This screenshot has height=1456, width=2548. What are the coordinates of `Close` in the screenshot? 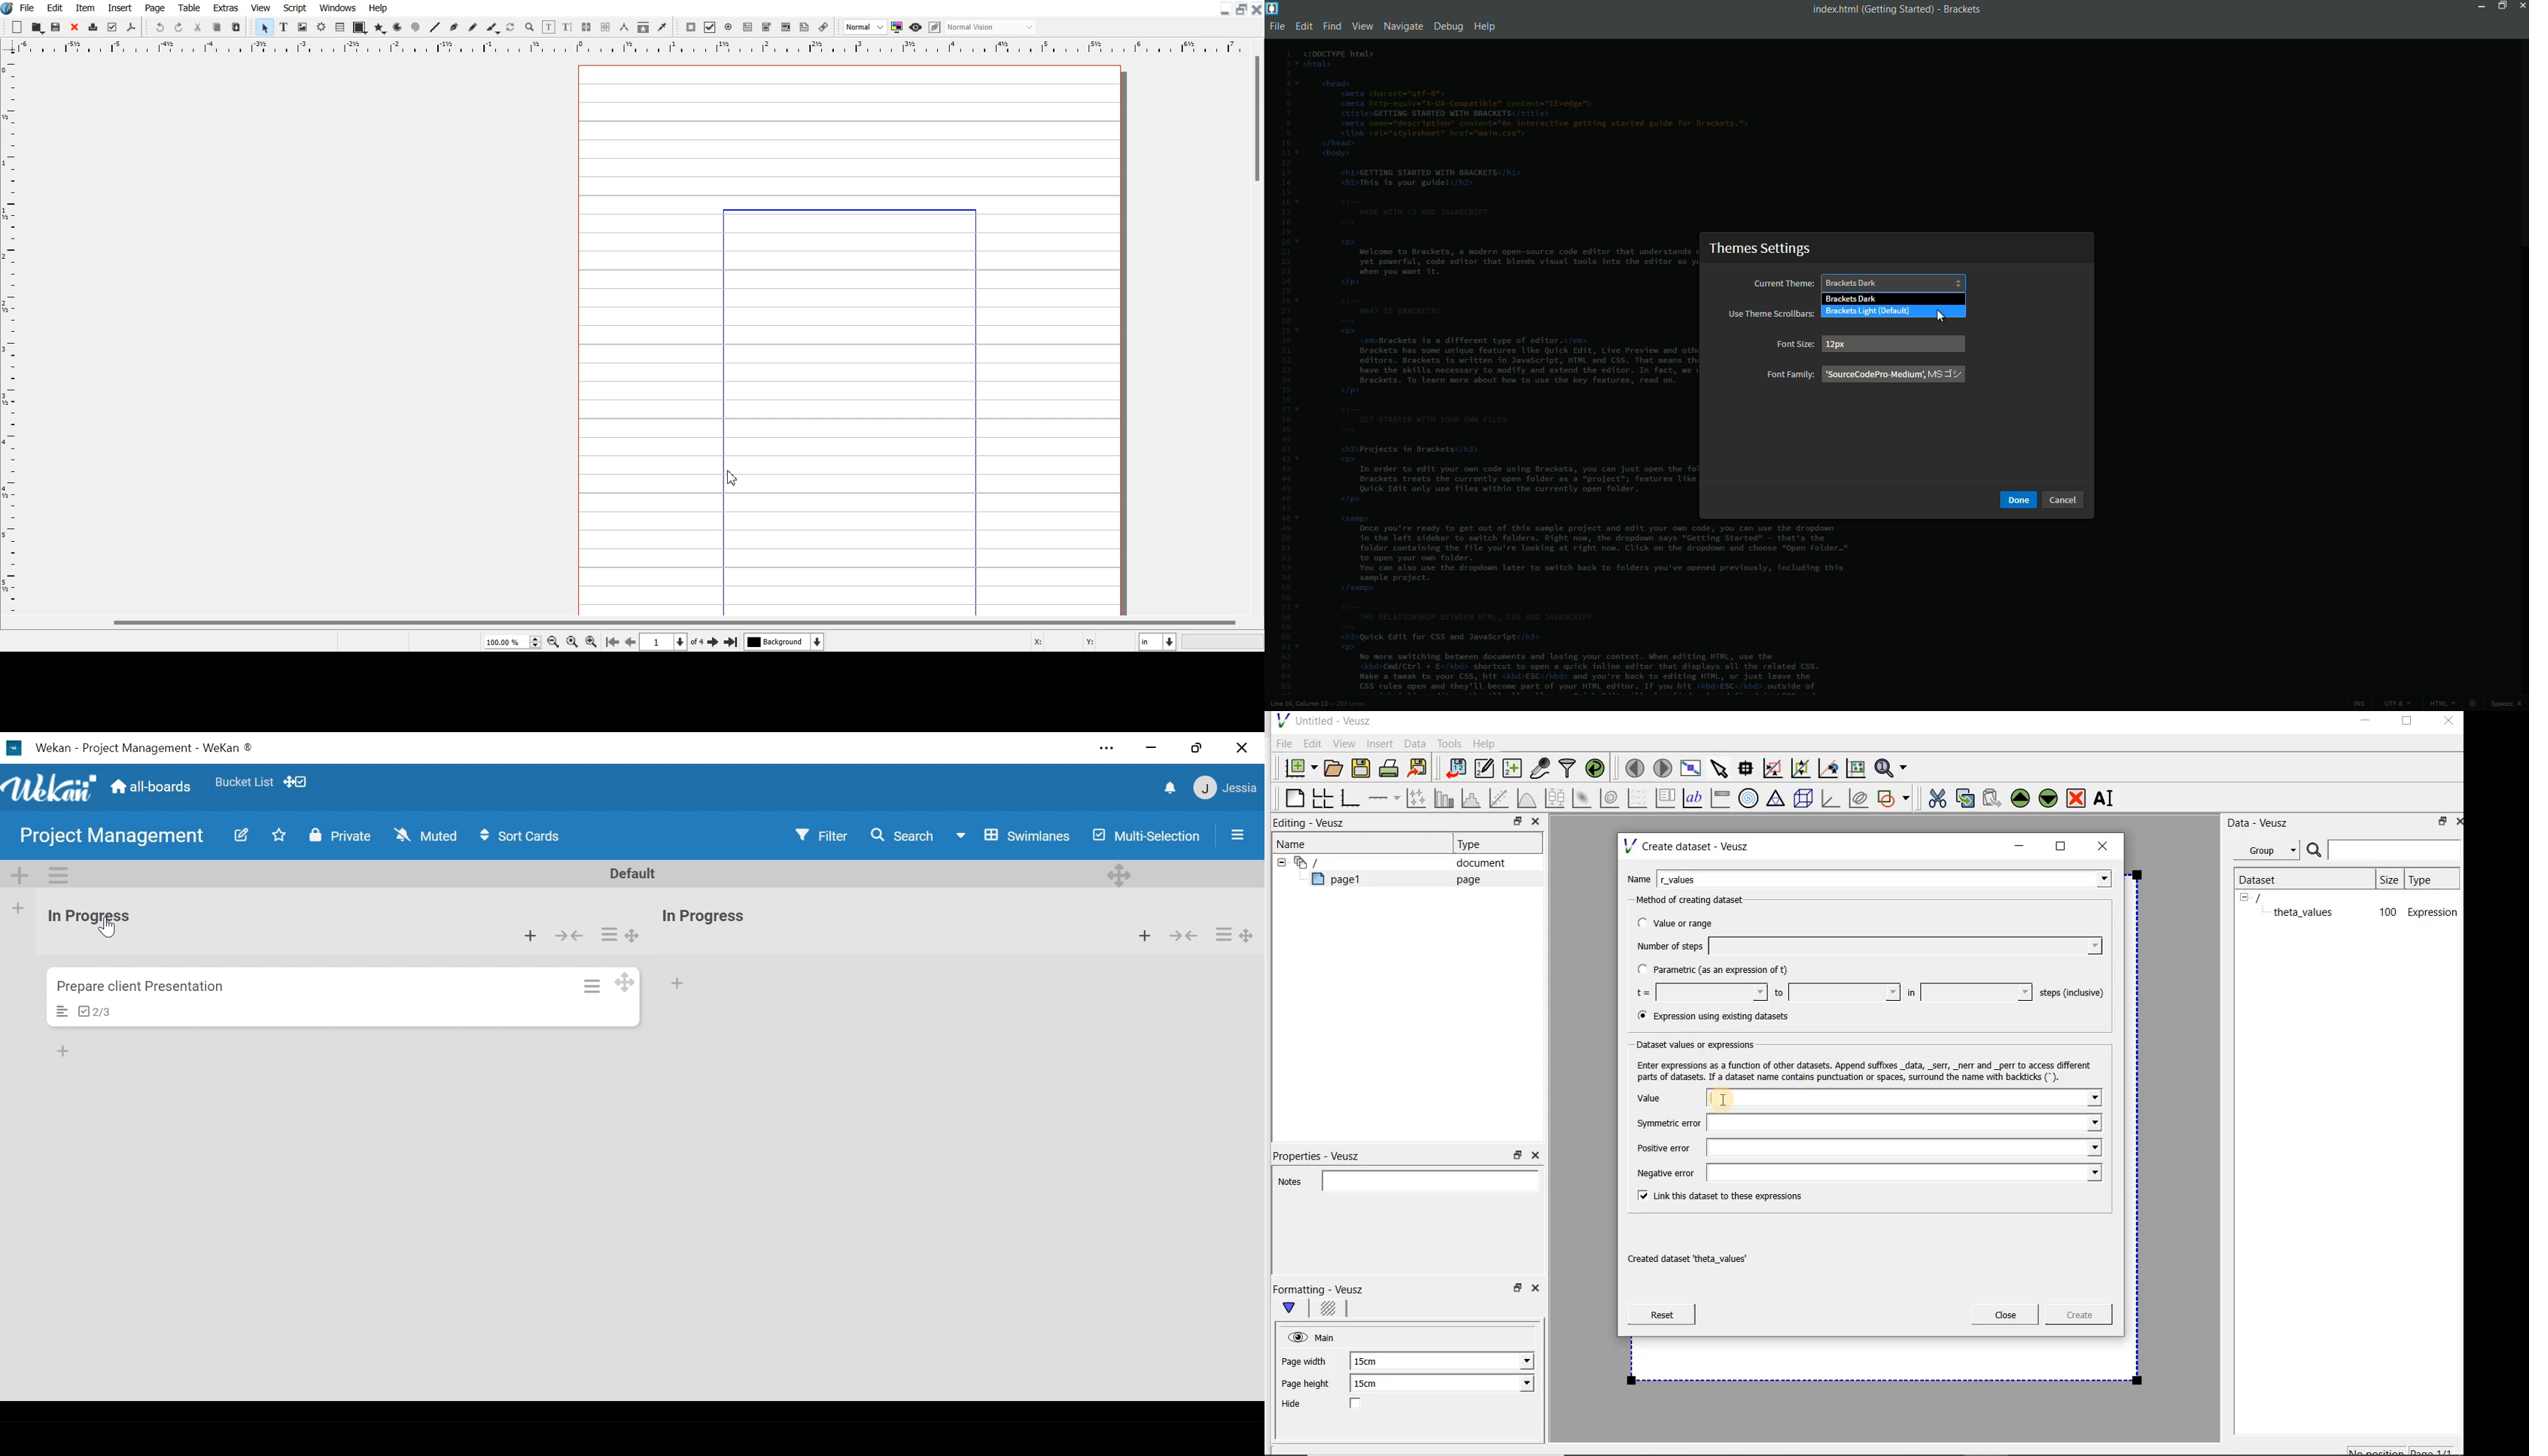 It's located at (2447, 723).